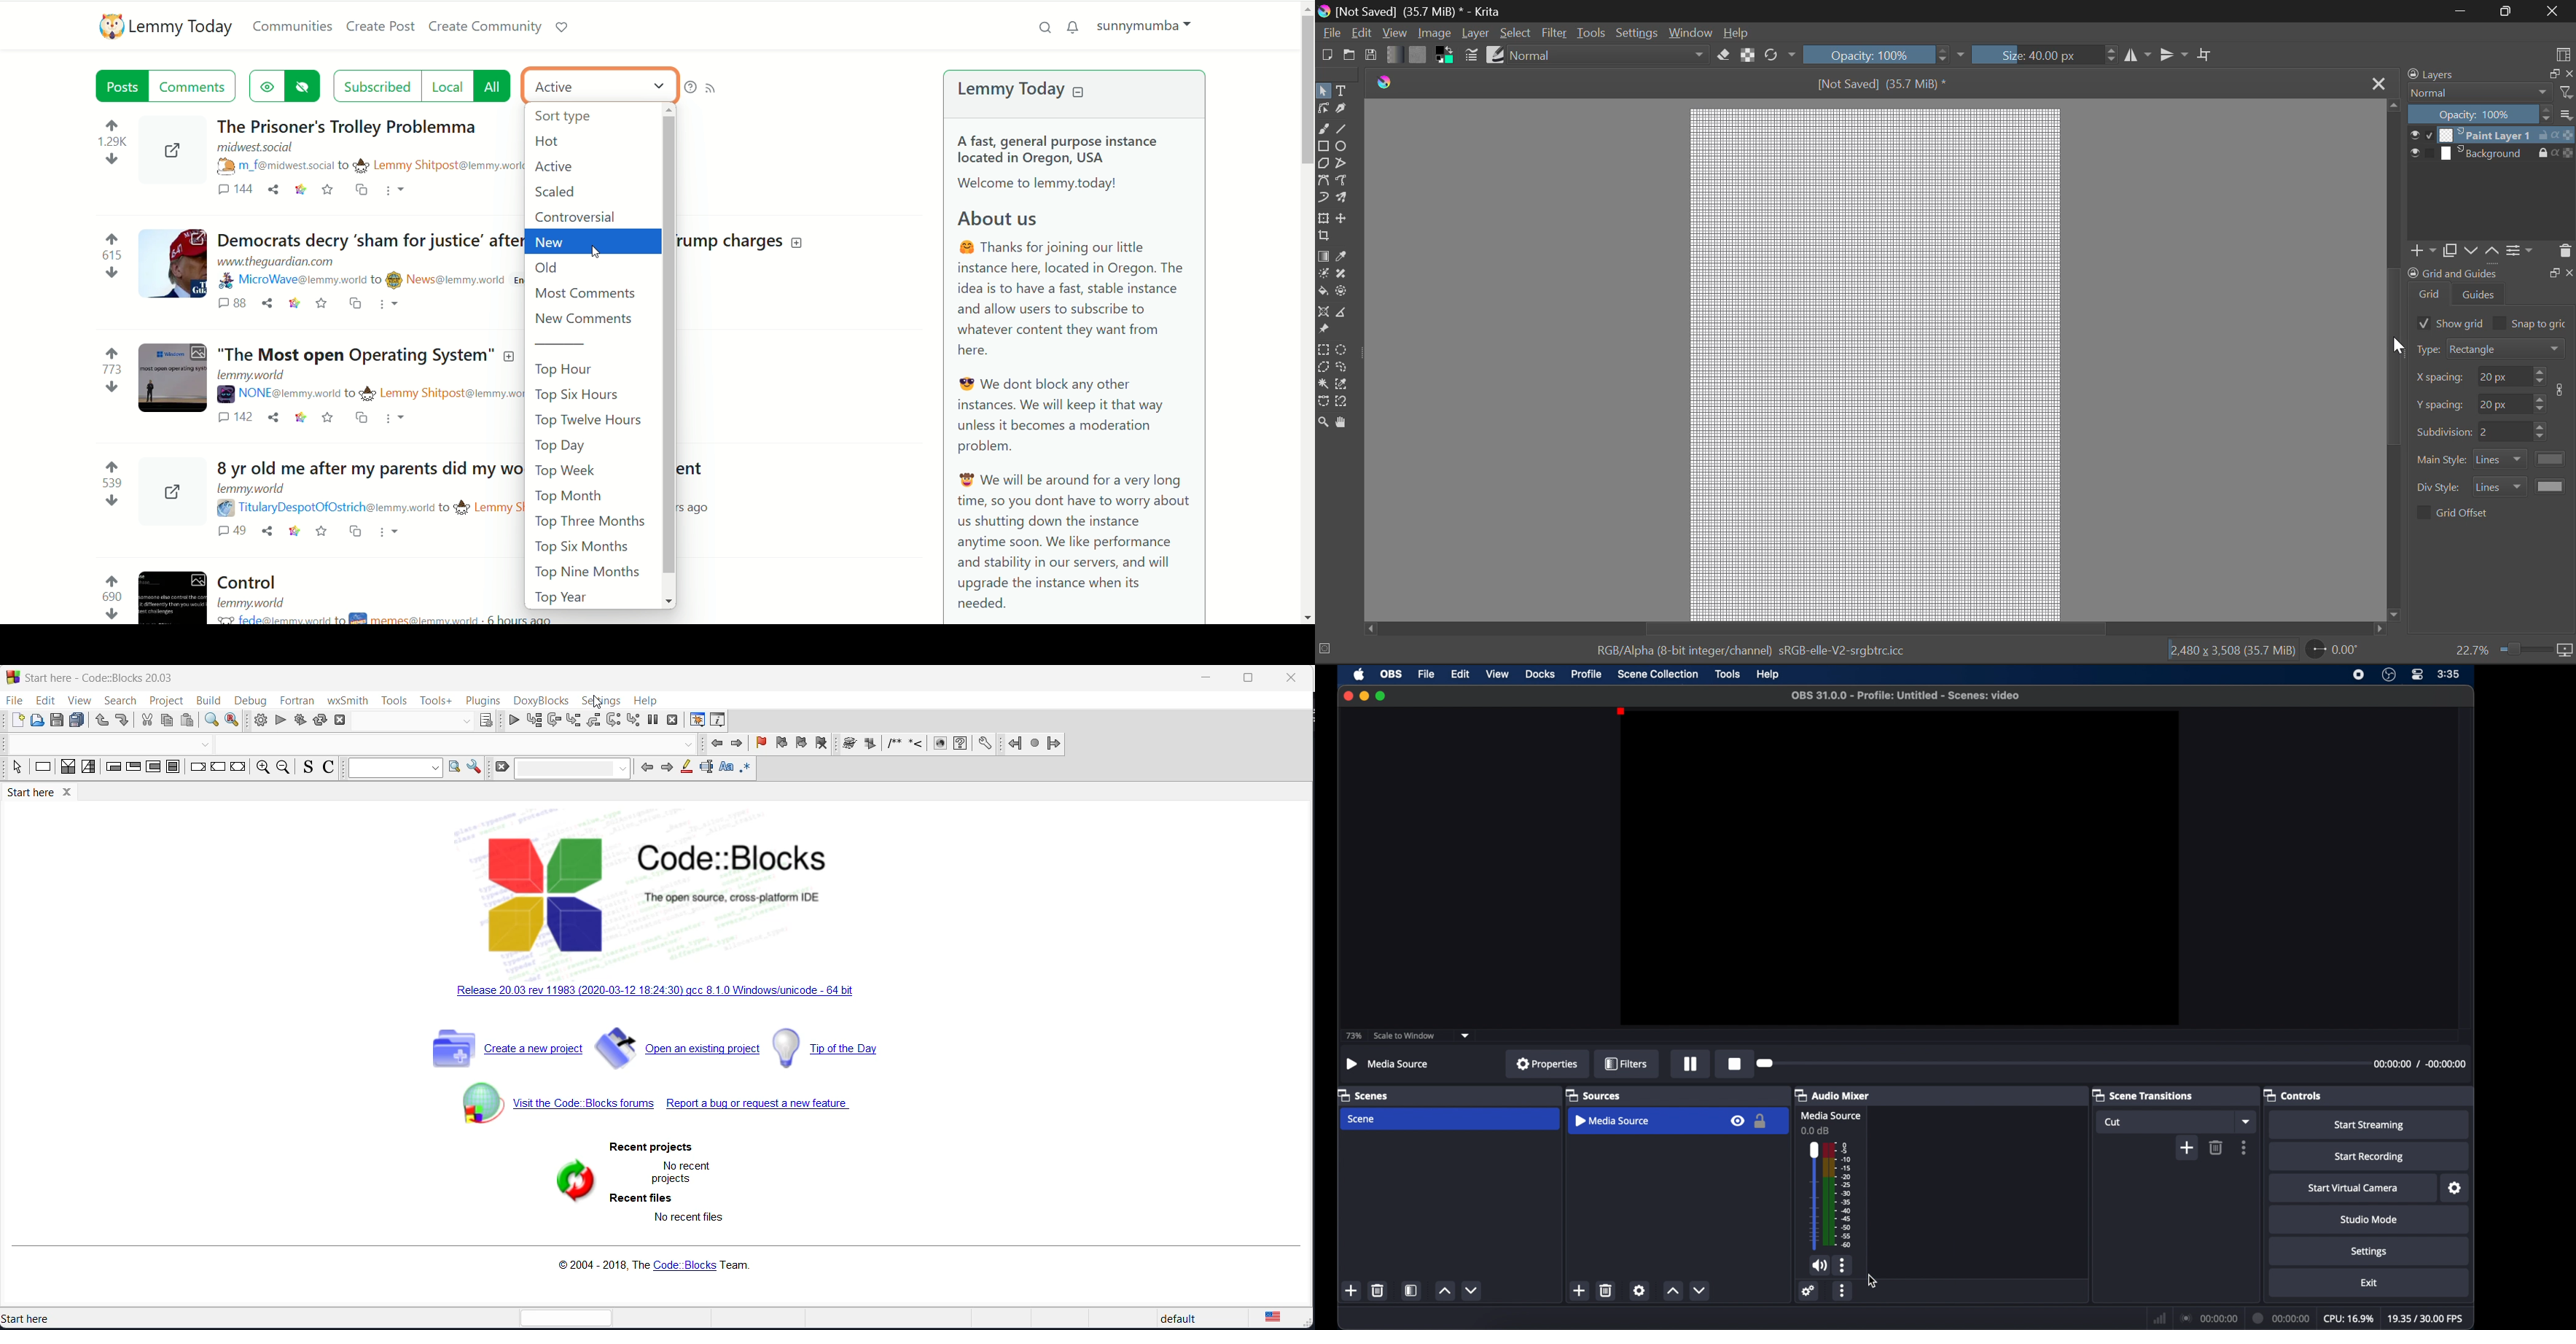  Describe the element at coordinates (649, 1196) in the screenshot. I see `recent files` at that location.